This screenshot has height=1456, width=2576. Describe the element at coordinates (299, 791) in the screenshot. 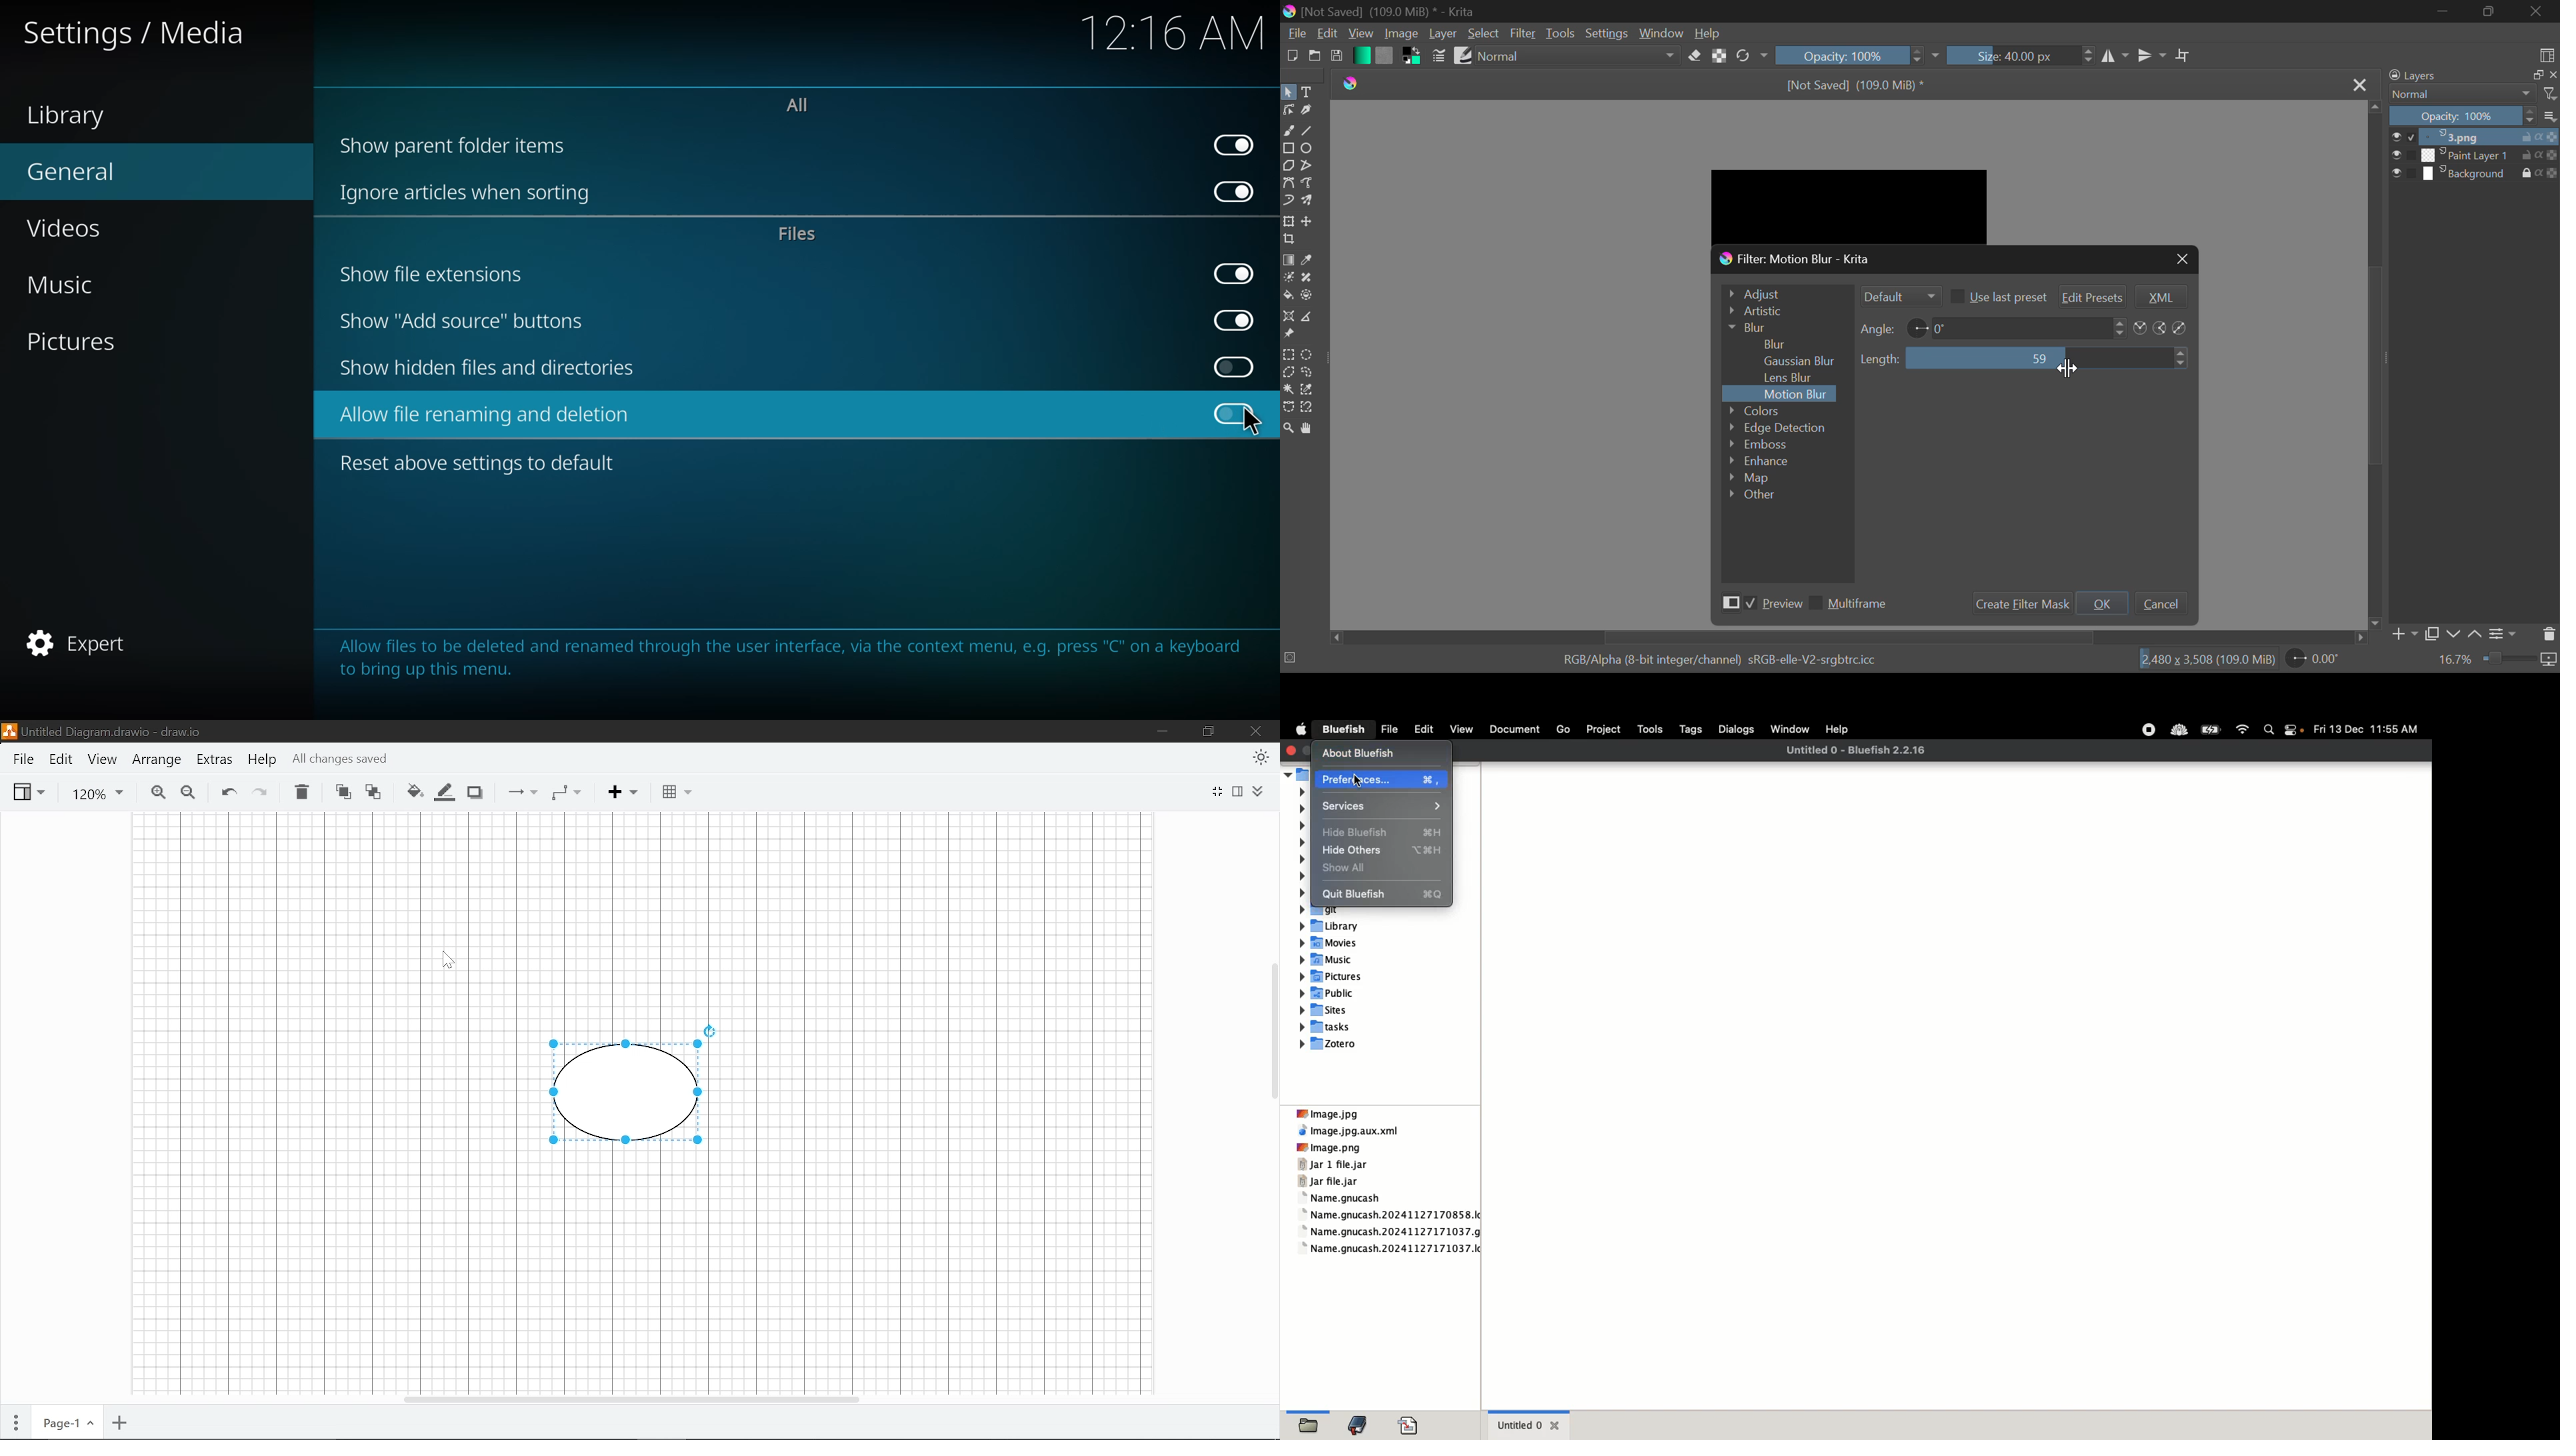

I see `Delete` at that location.